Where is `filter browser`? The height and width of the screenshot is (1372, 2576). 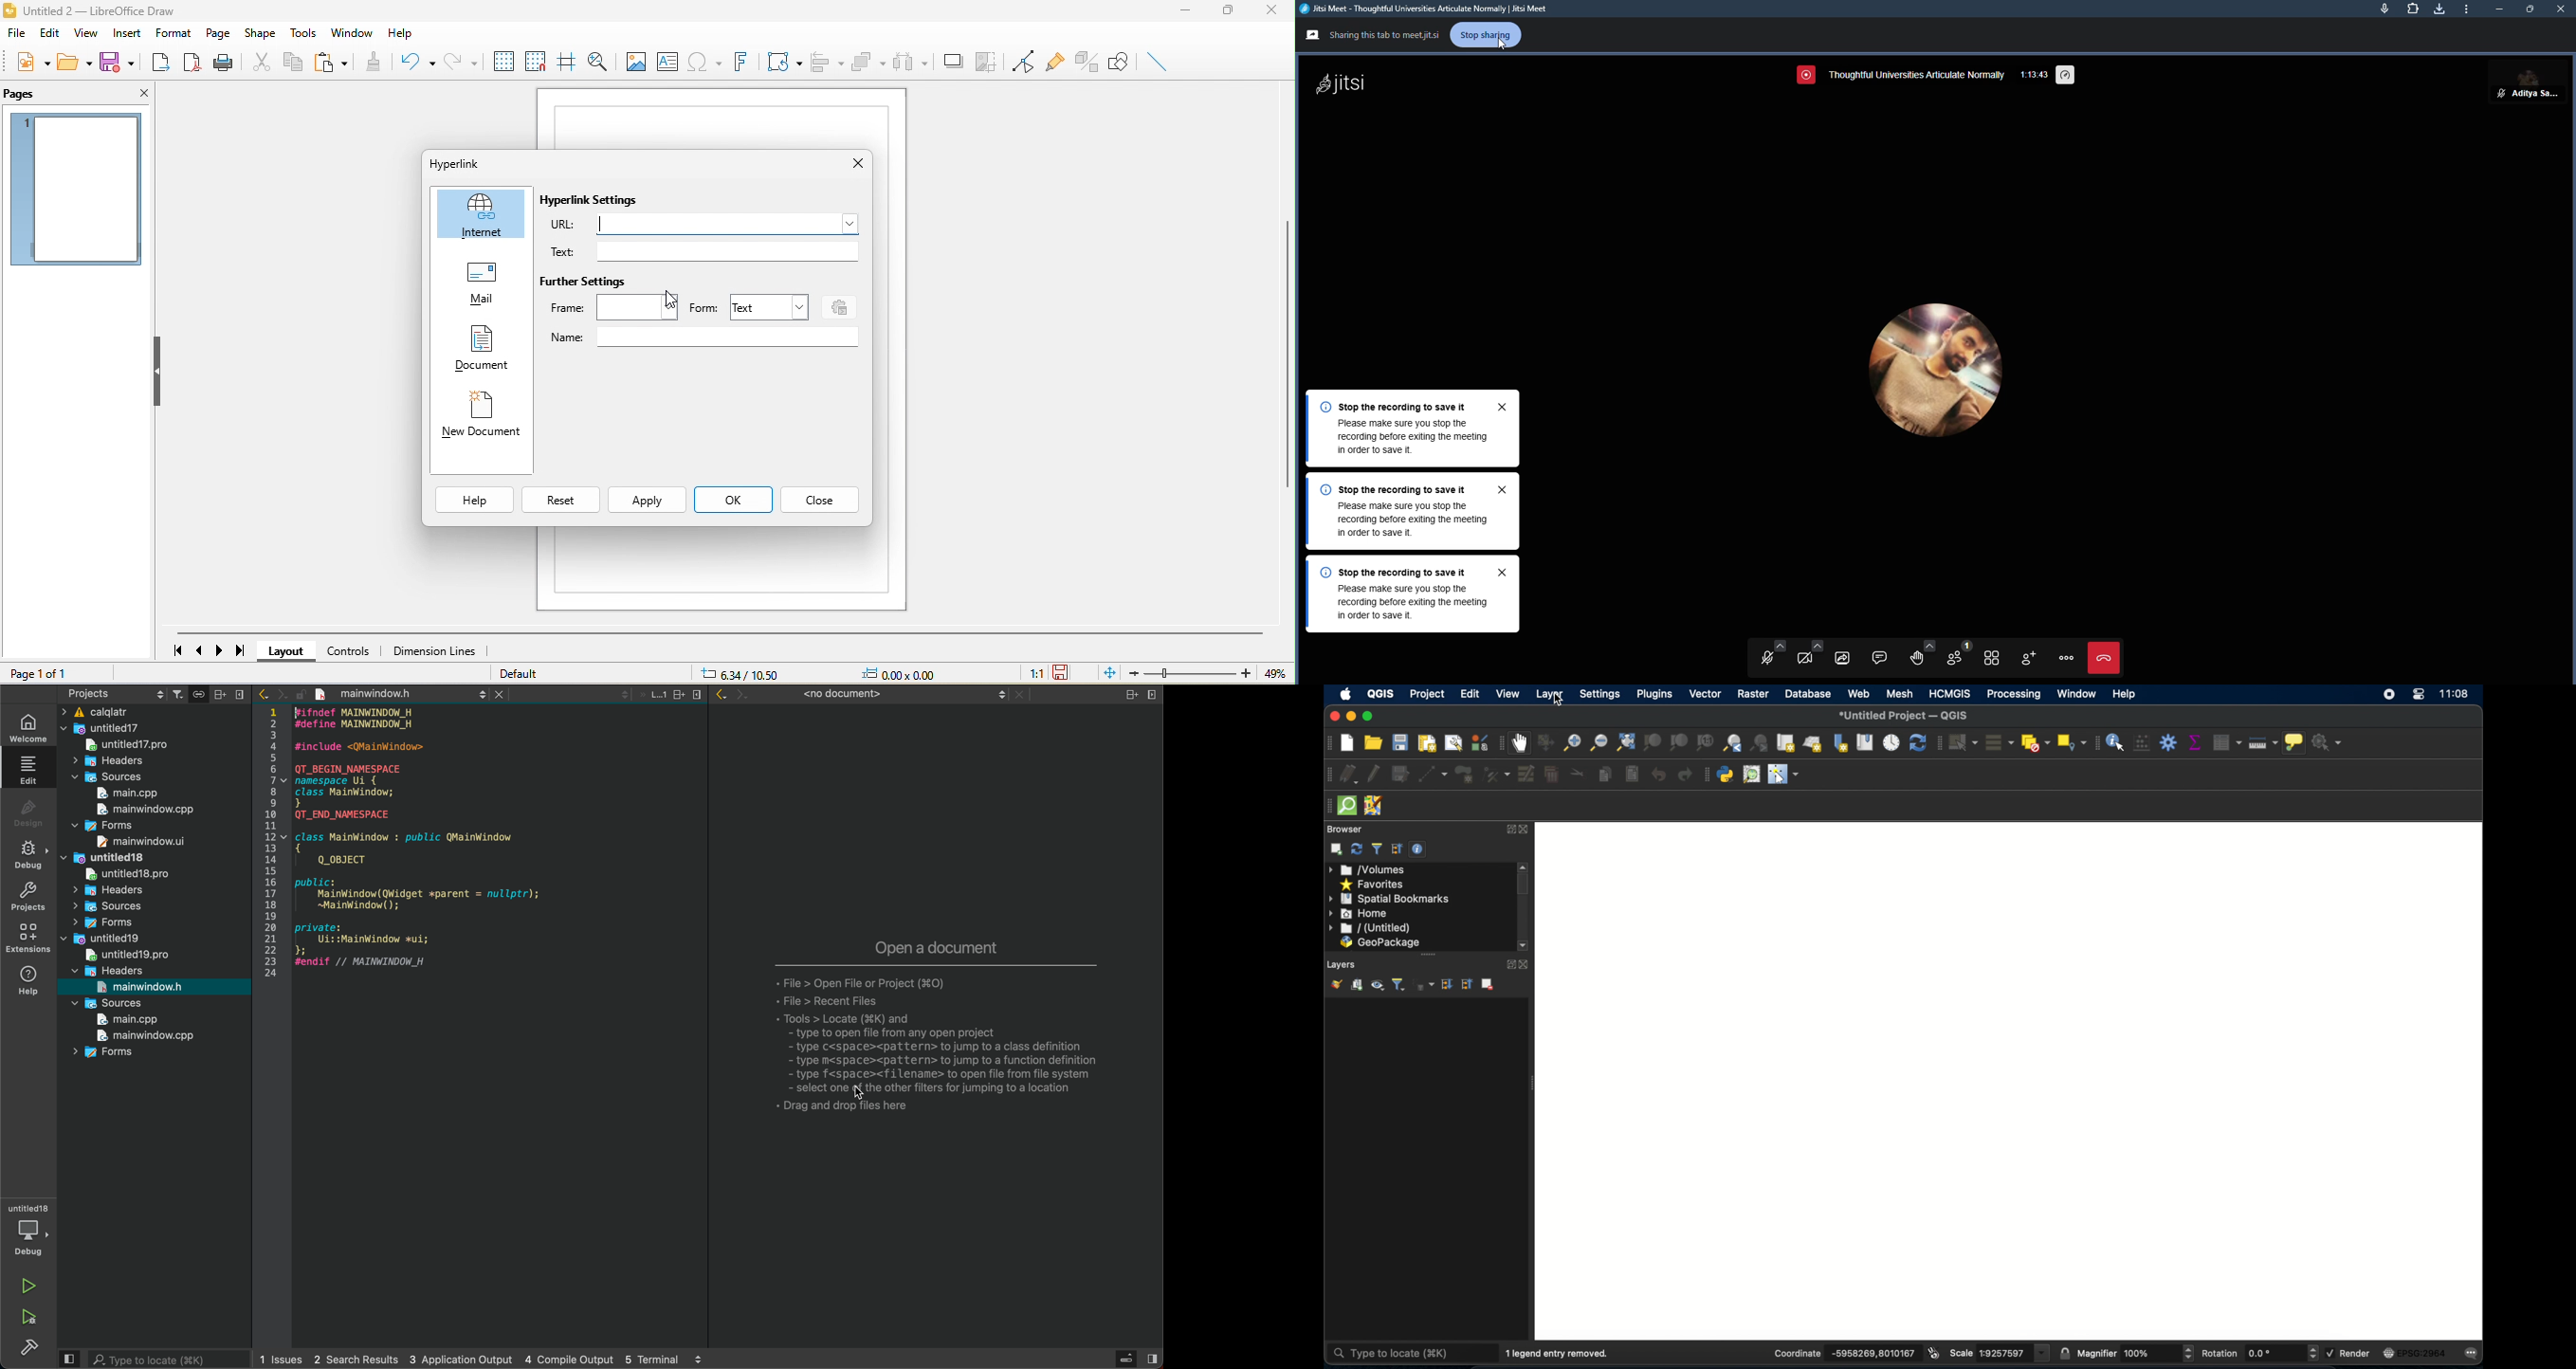
filter browser is located at coordinates (1377, 848).